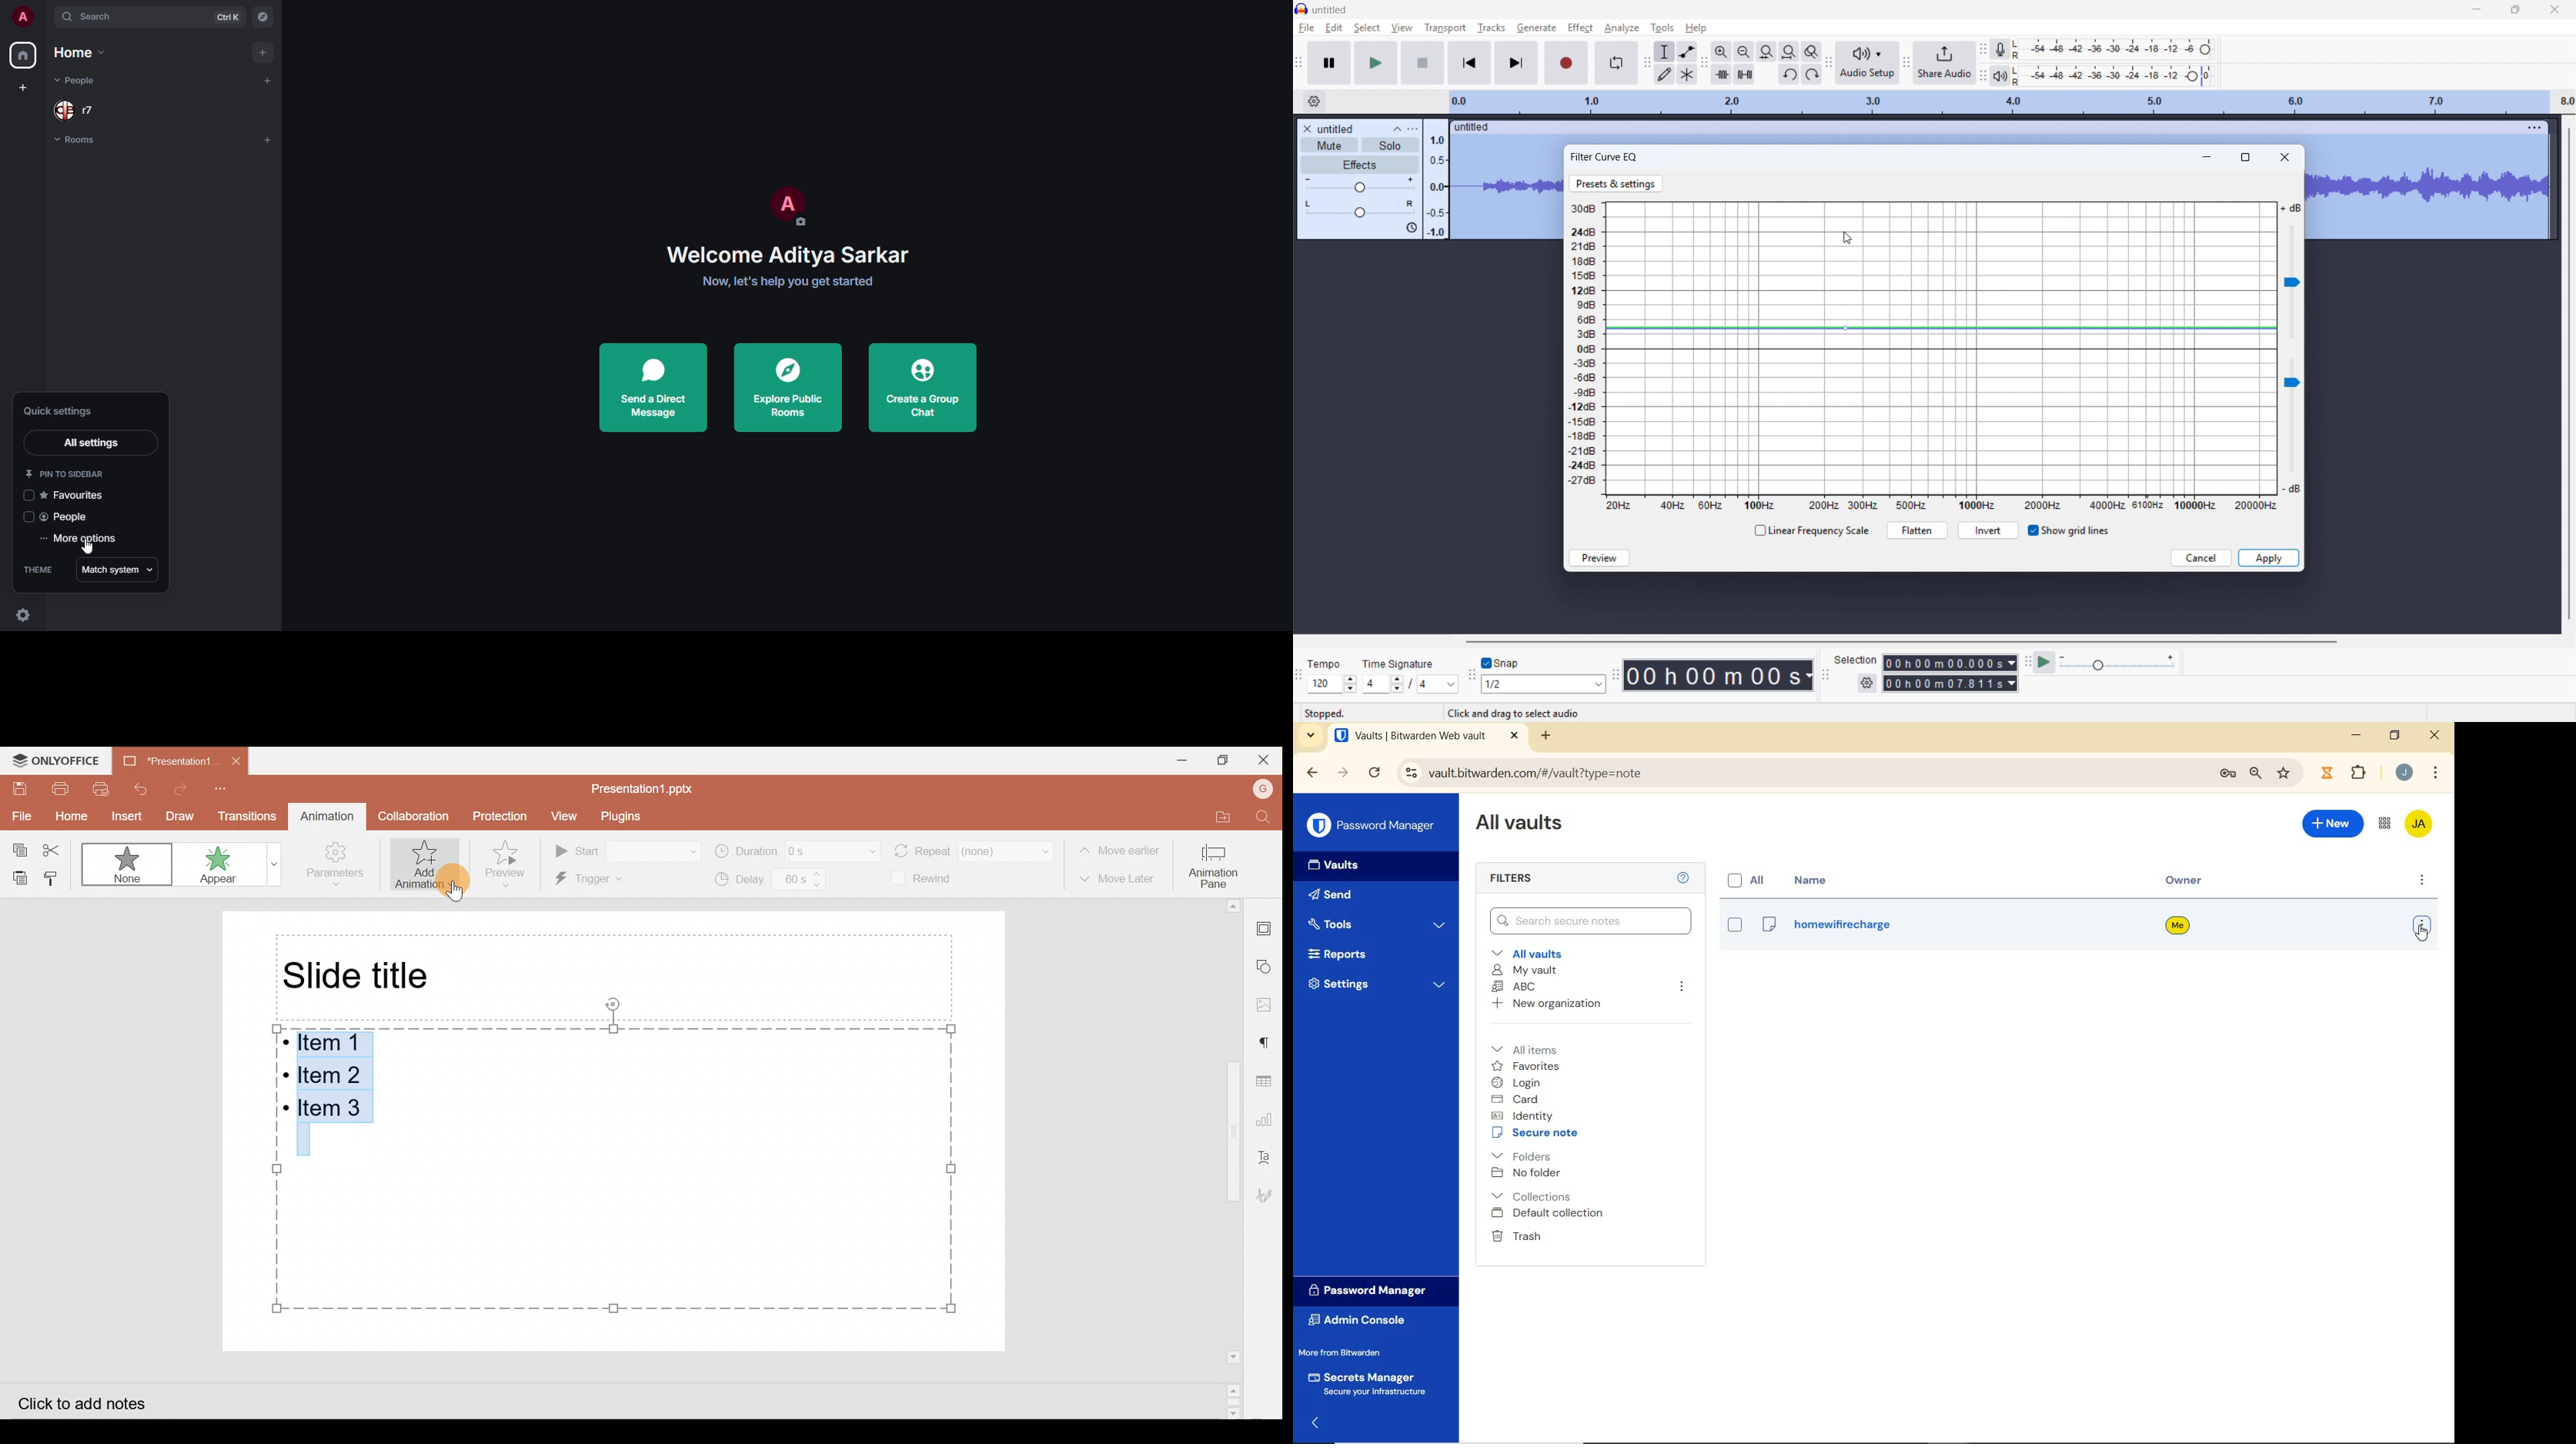  Describe the element at coordinates (1225, 762) in the screenshot. I see `Maximize` at that location.